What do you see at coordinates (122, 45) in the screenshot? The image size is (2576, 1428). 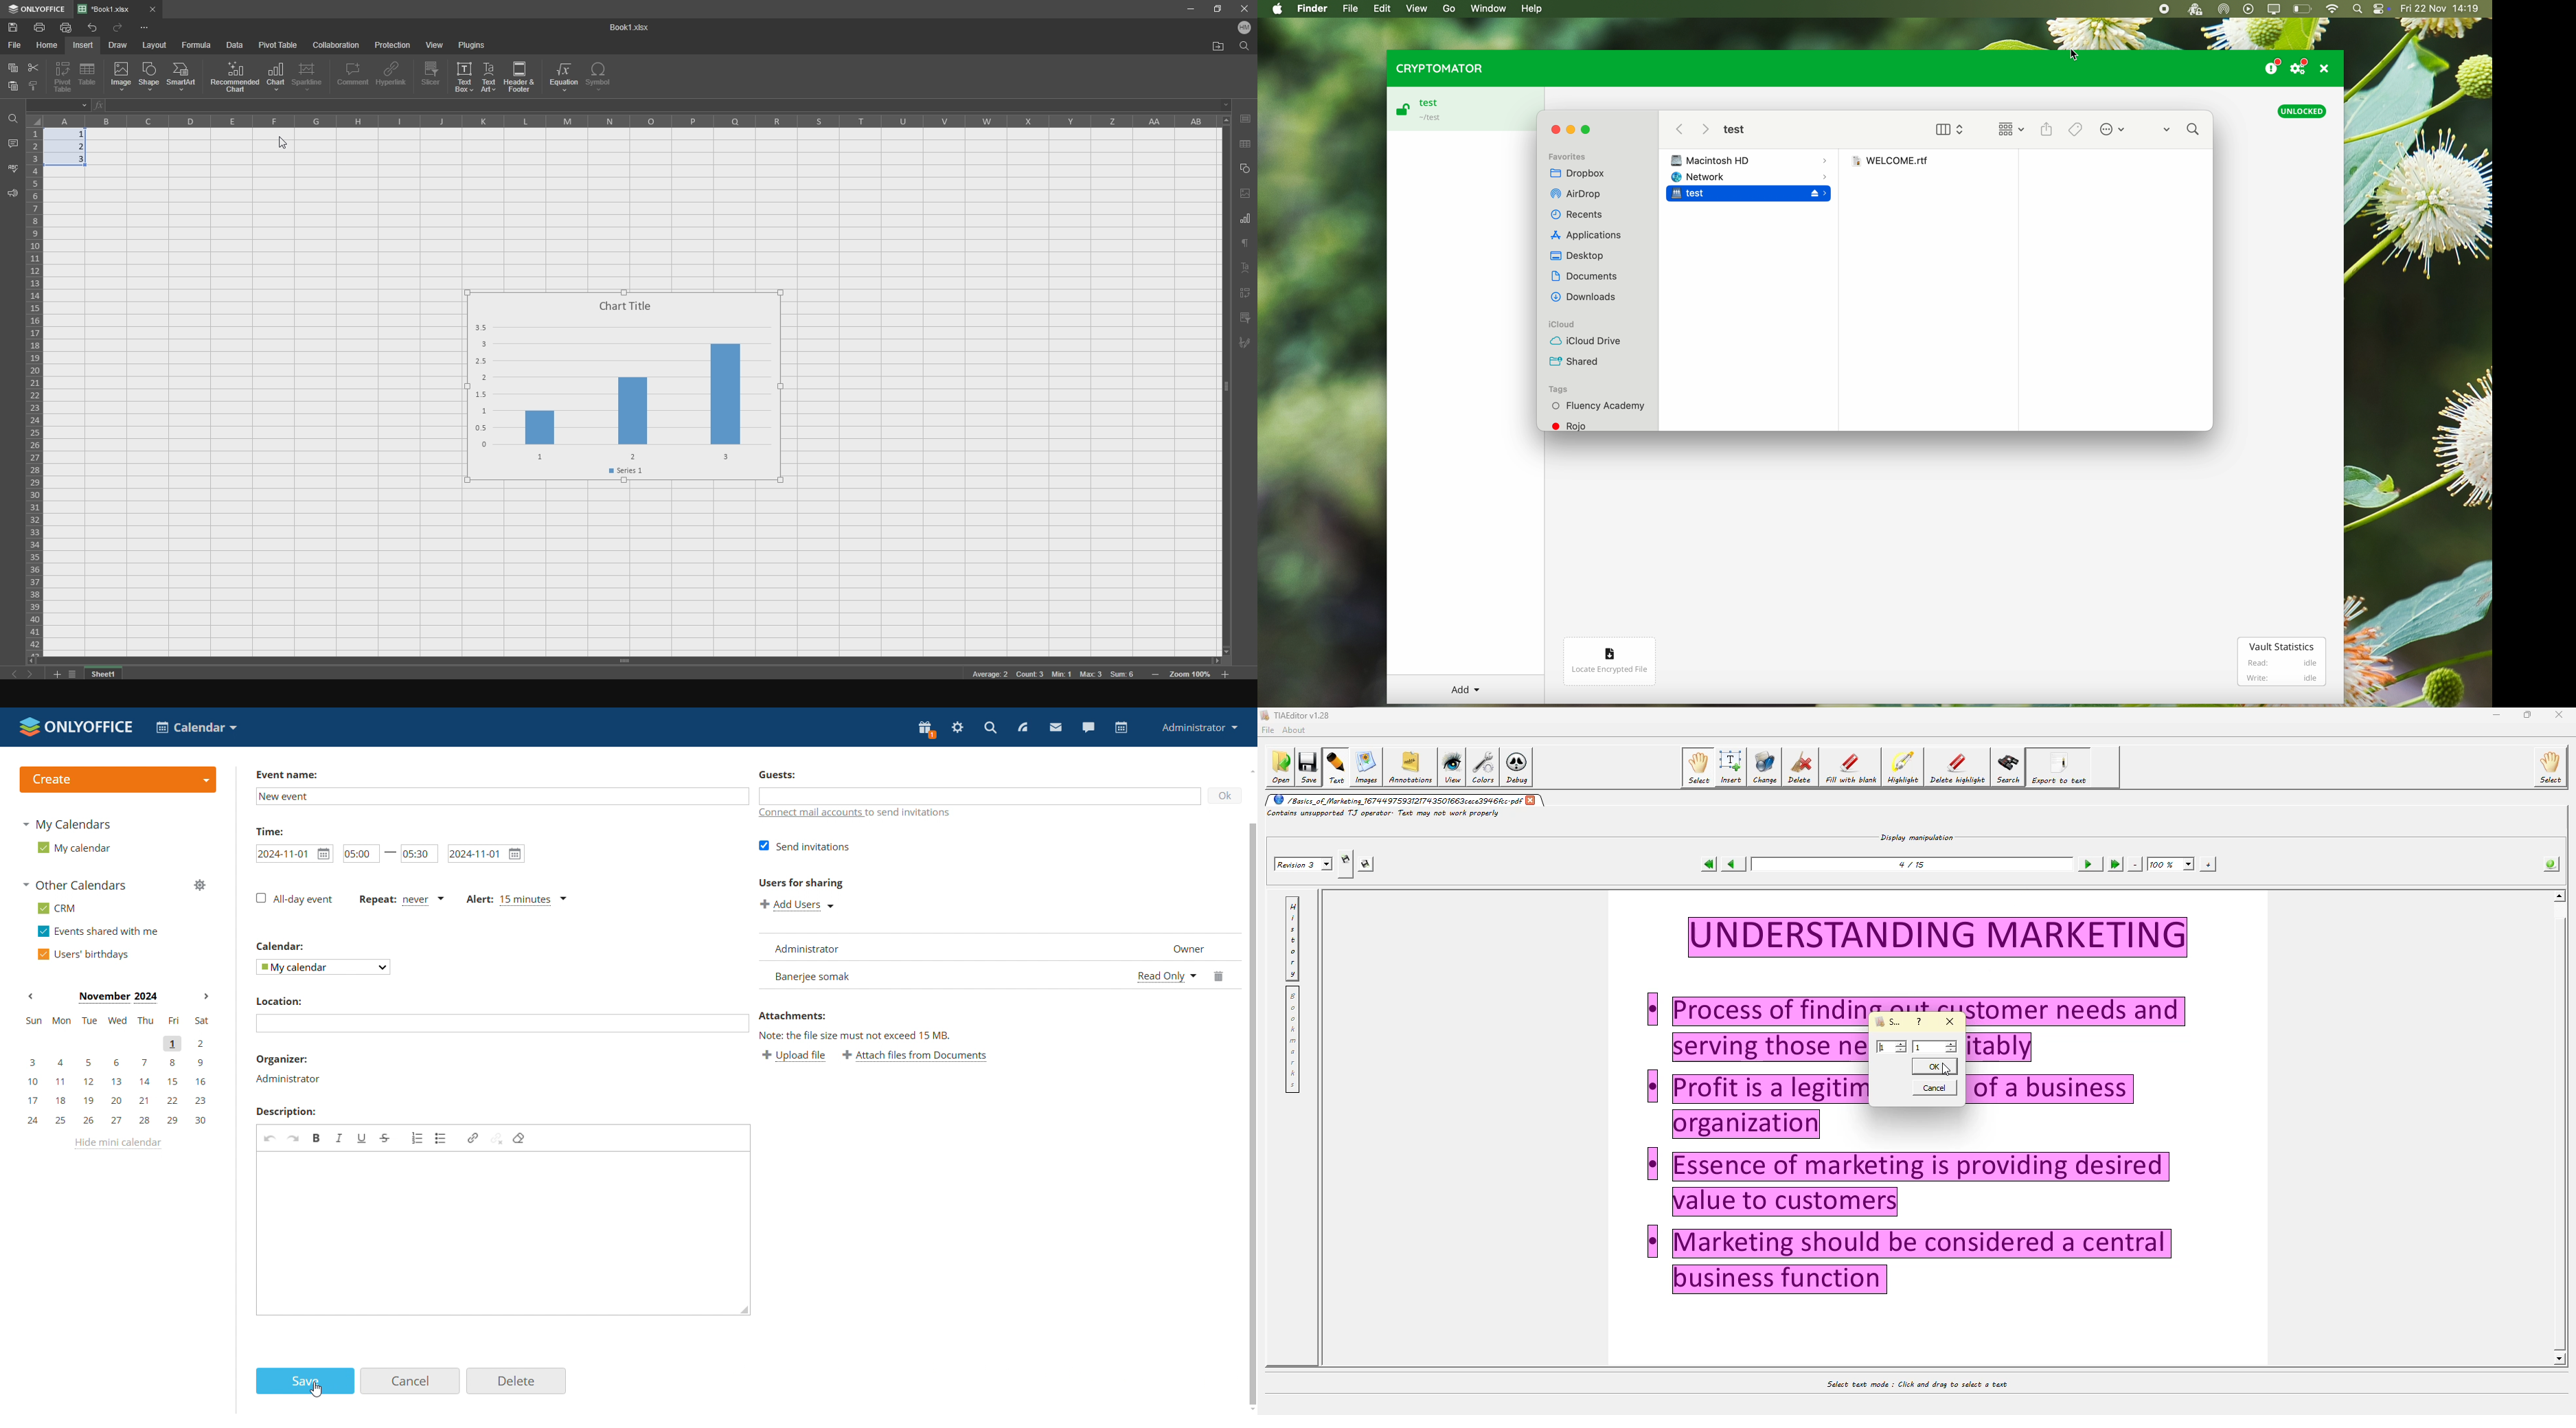 I see `draw` at bounding box center [122, 45].